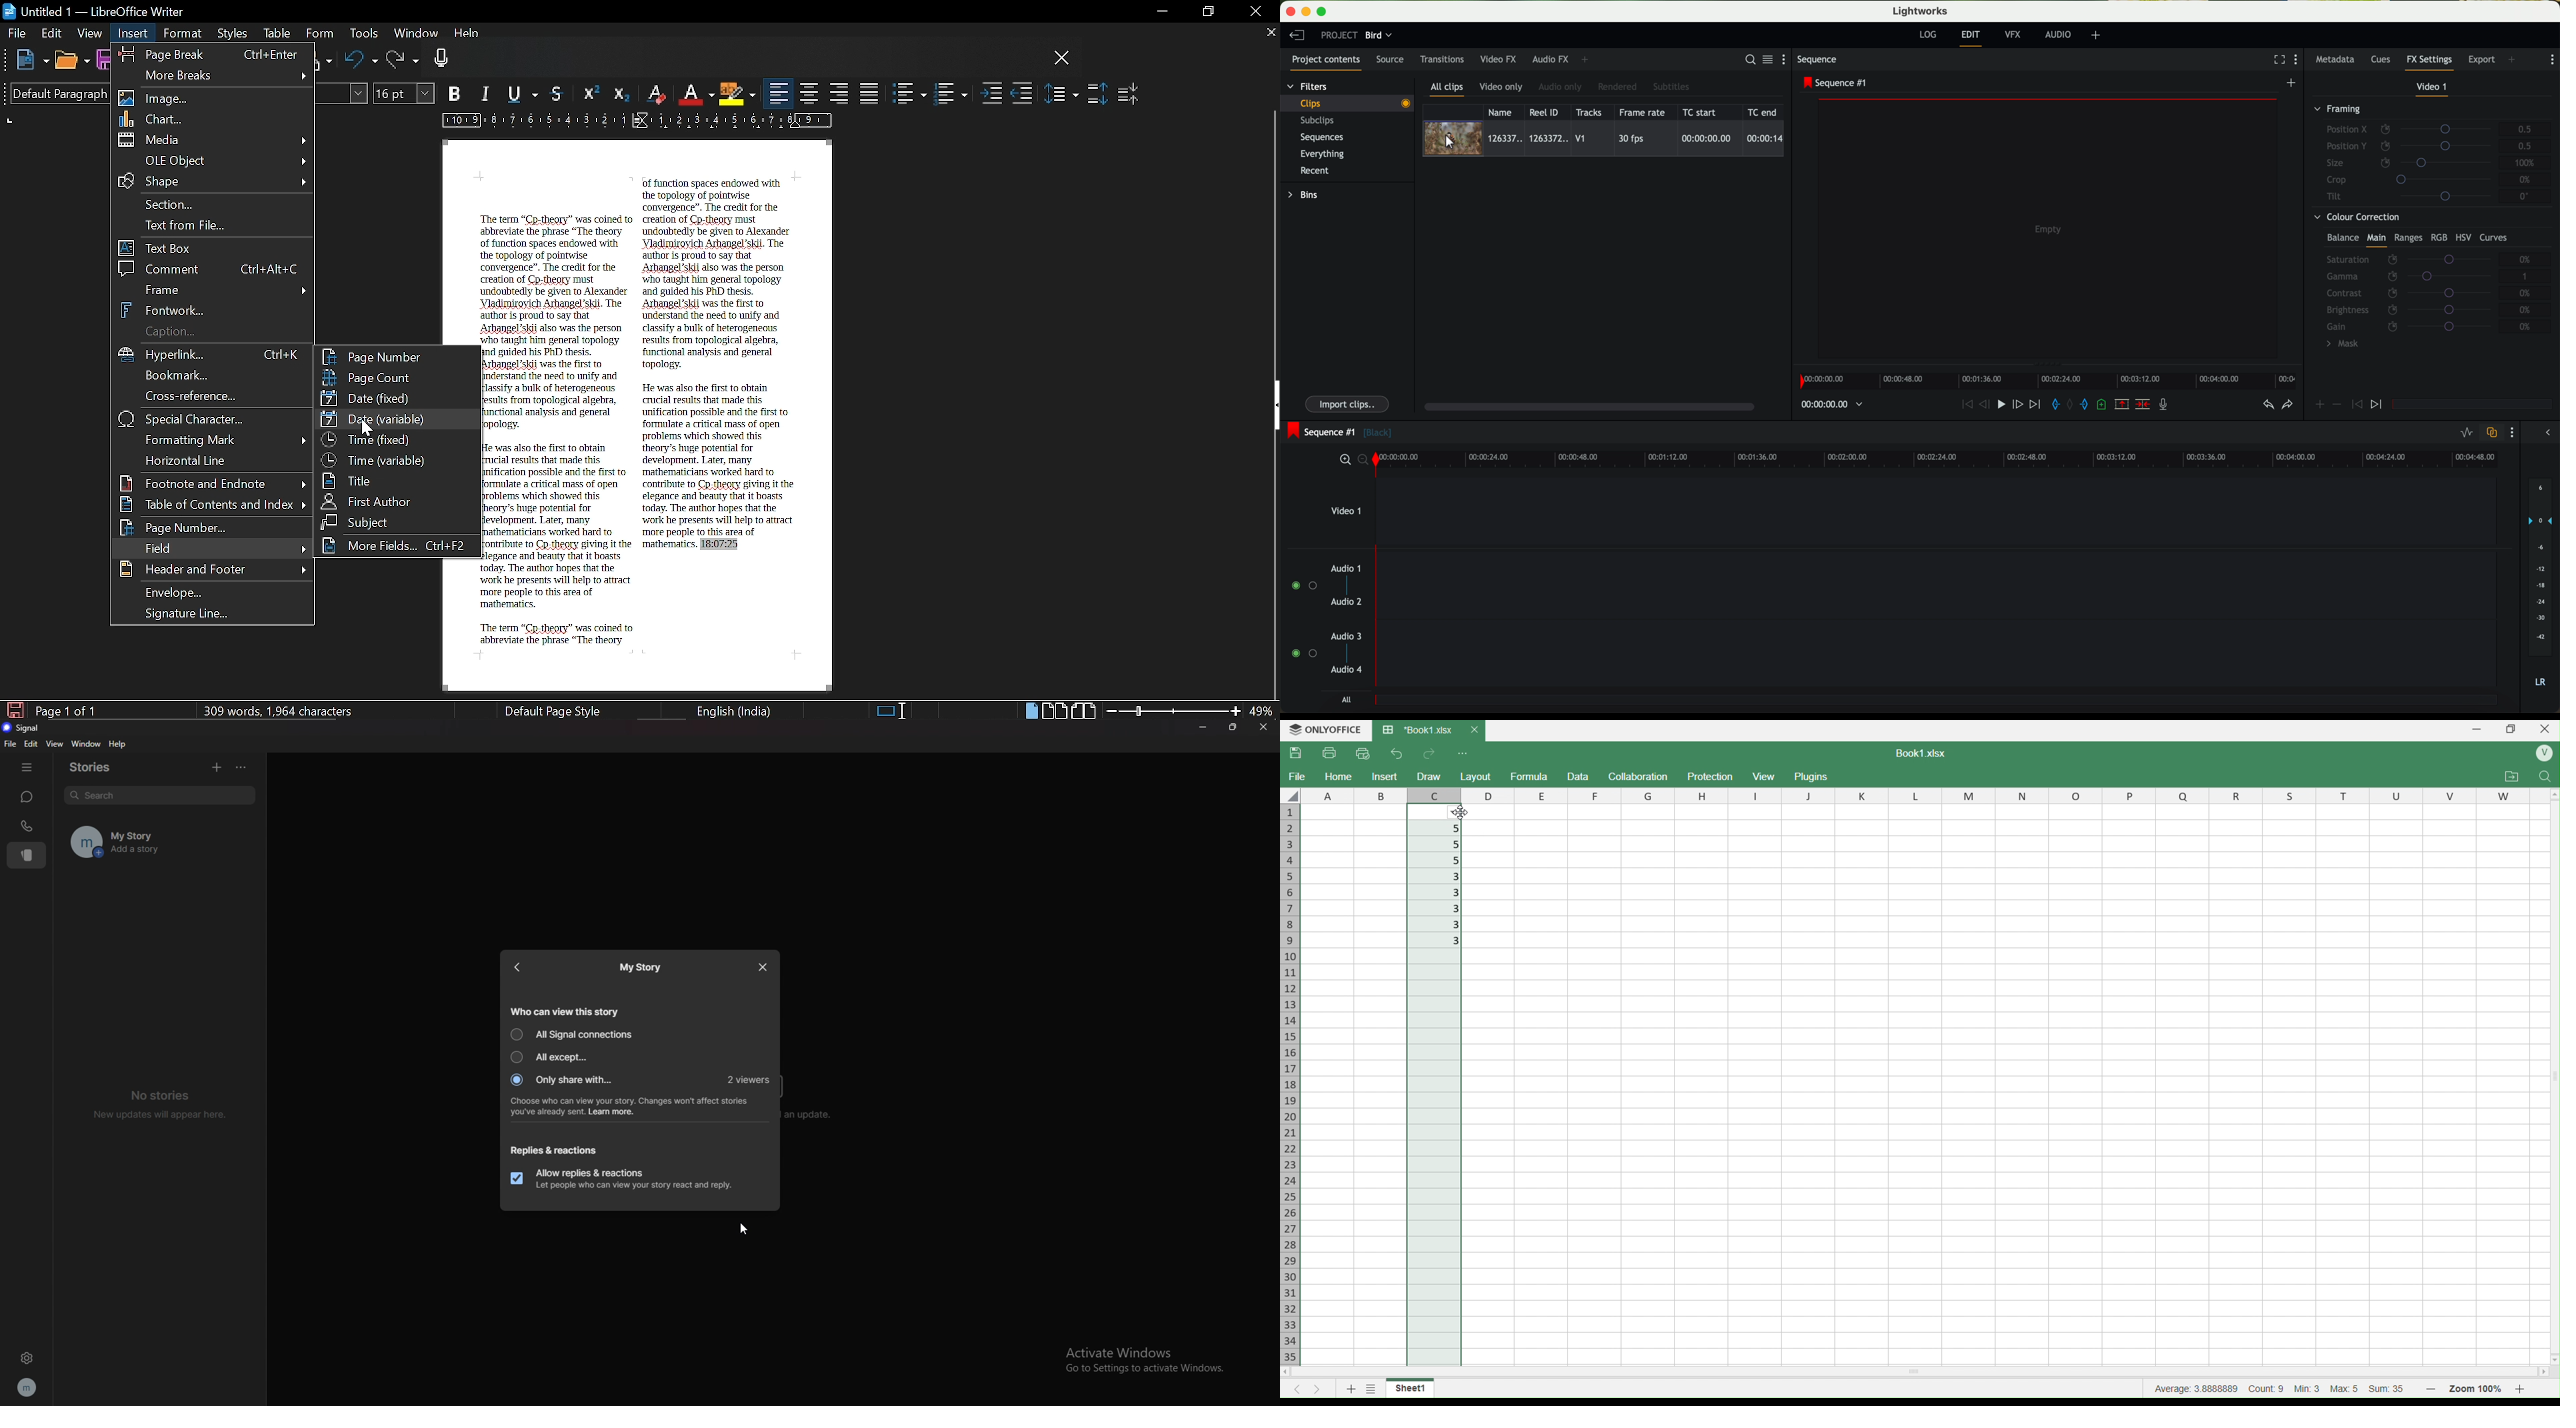  What do you see at coordinates (1810, 775) in the screenshot?
I see `Plugins` at bounding box center [1810, 775].